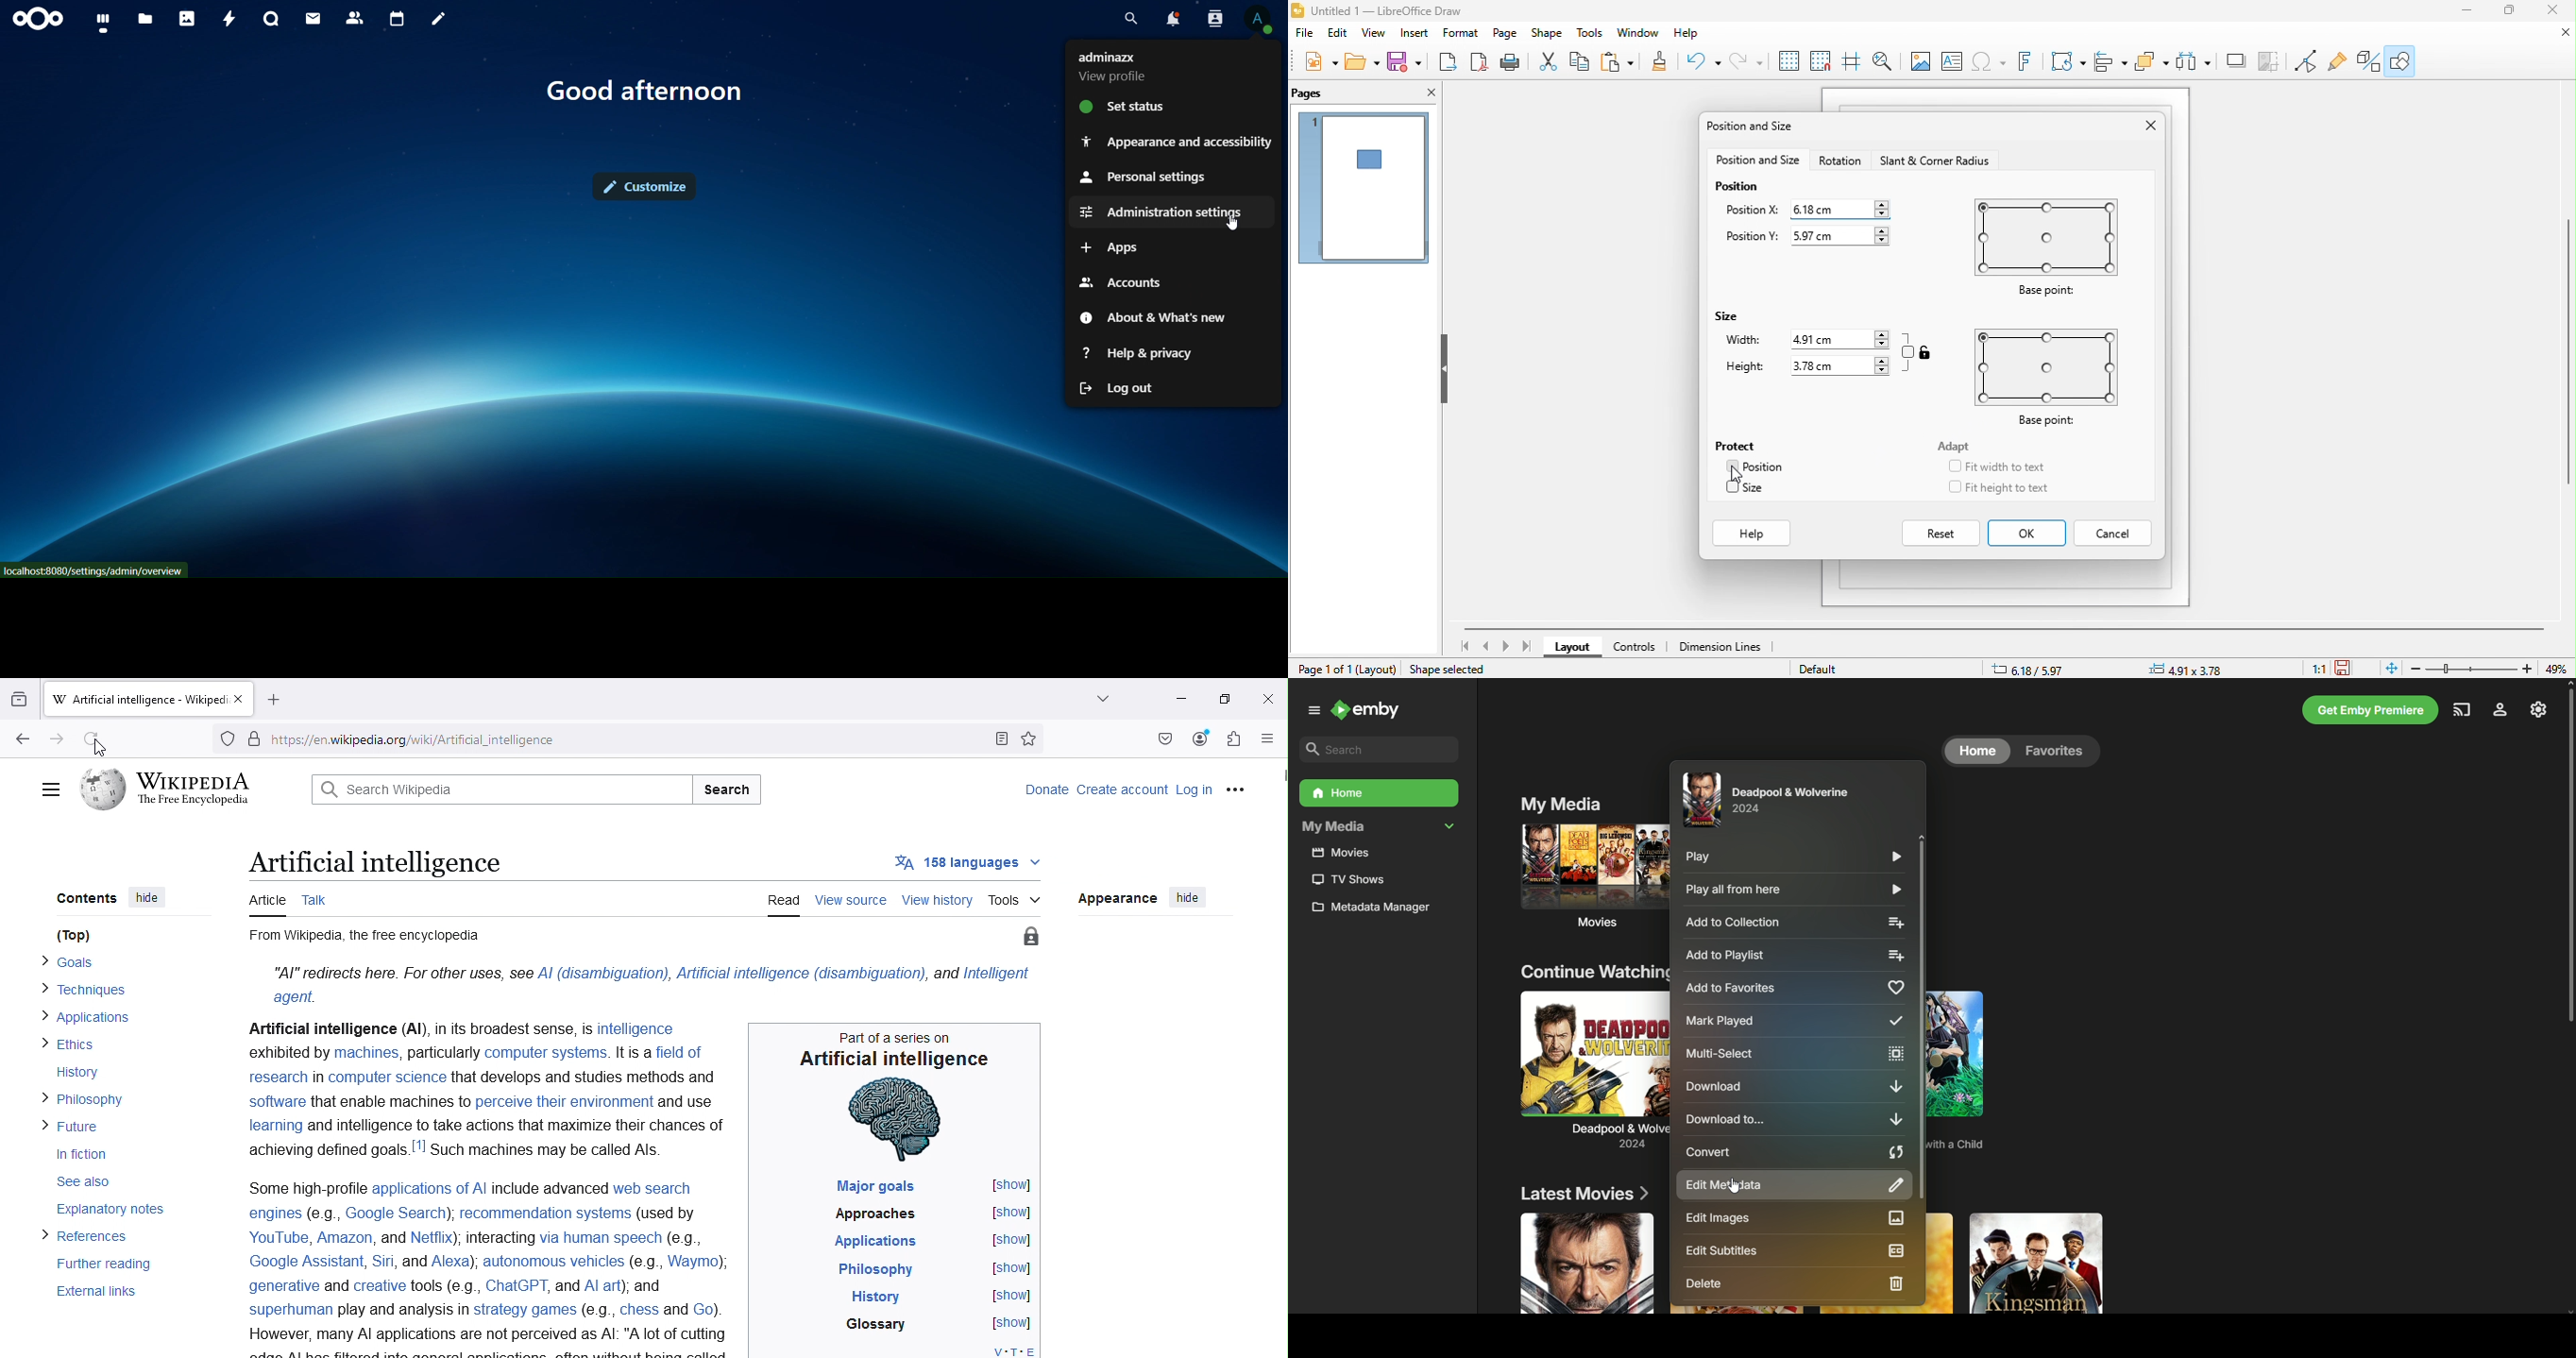  I want to click on base point, so click(2052, 378).